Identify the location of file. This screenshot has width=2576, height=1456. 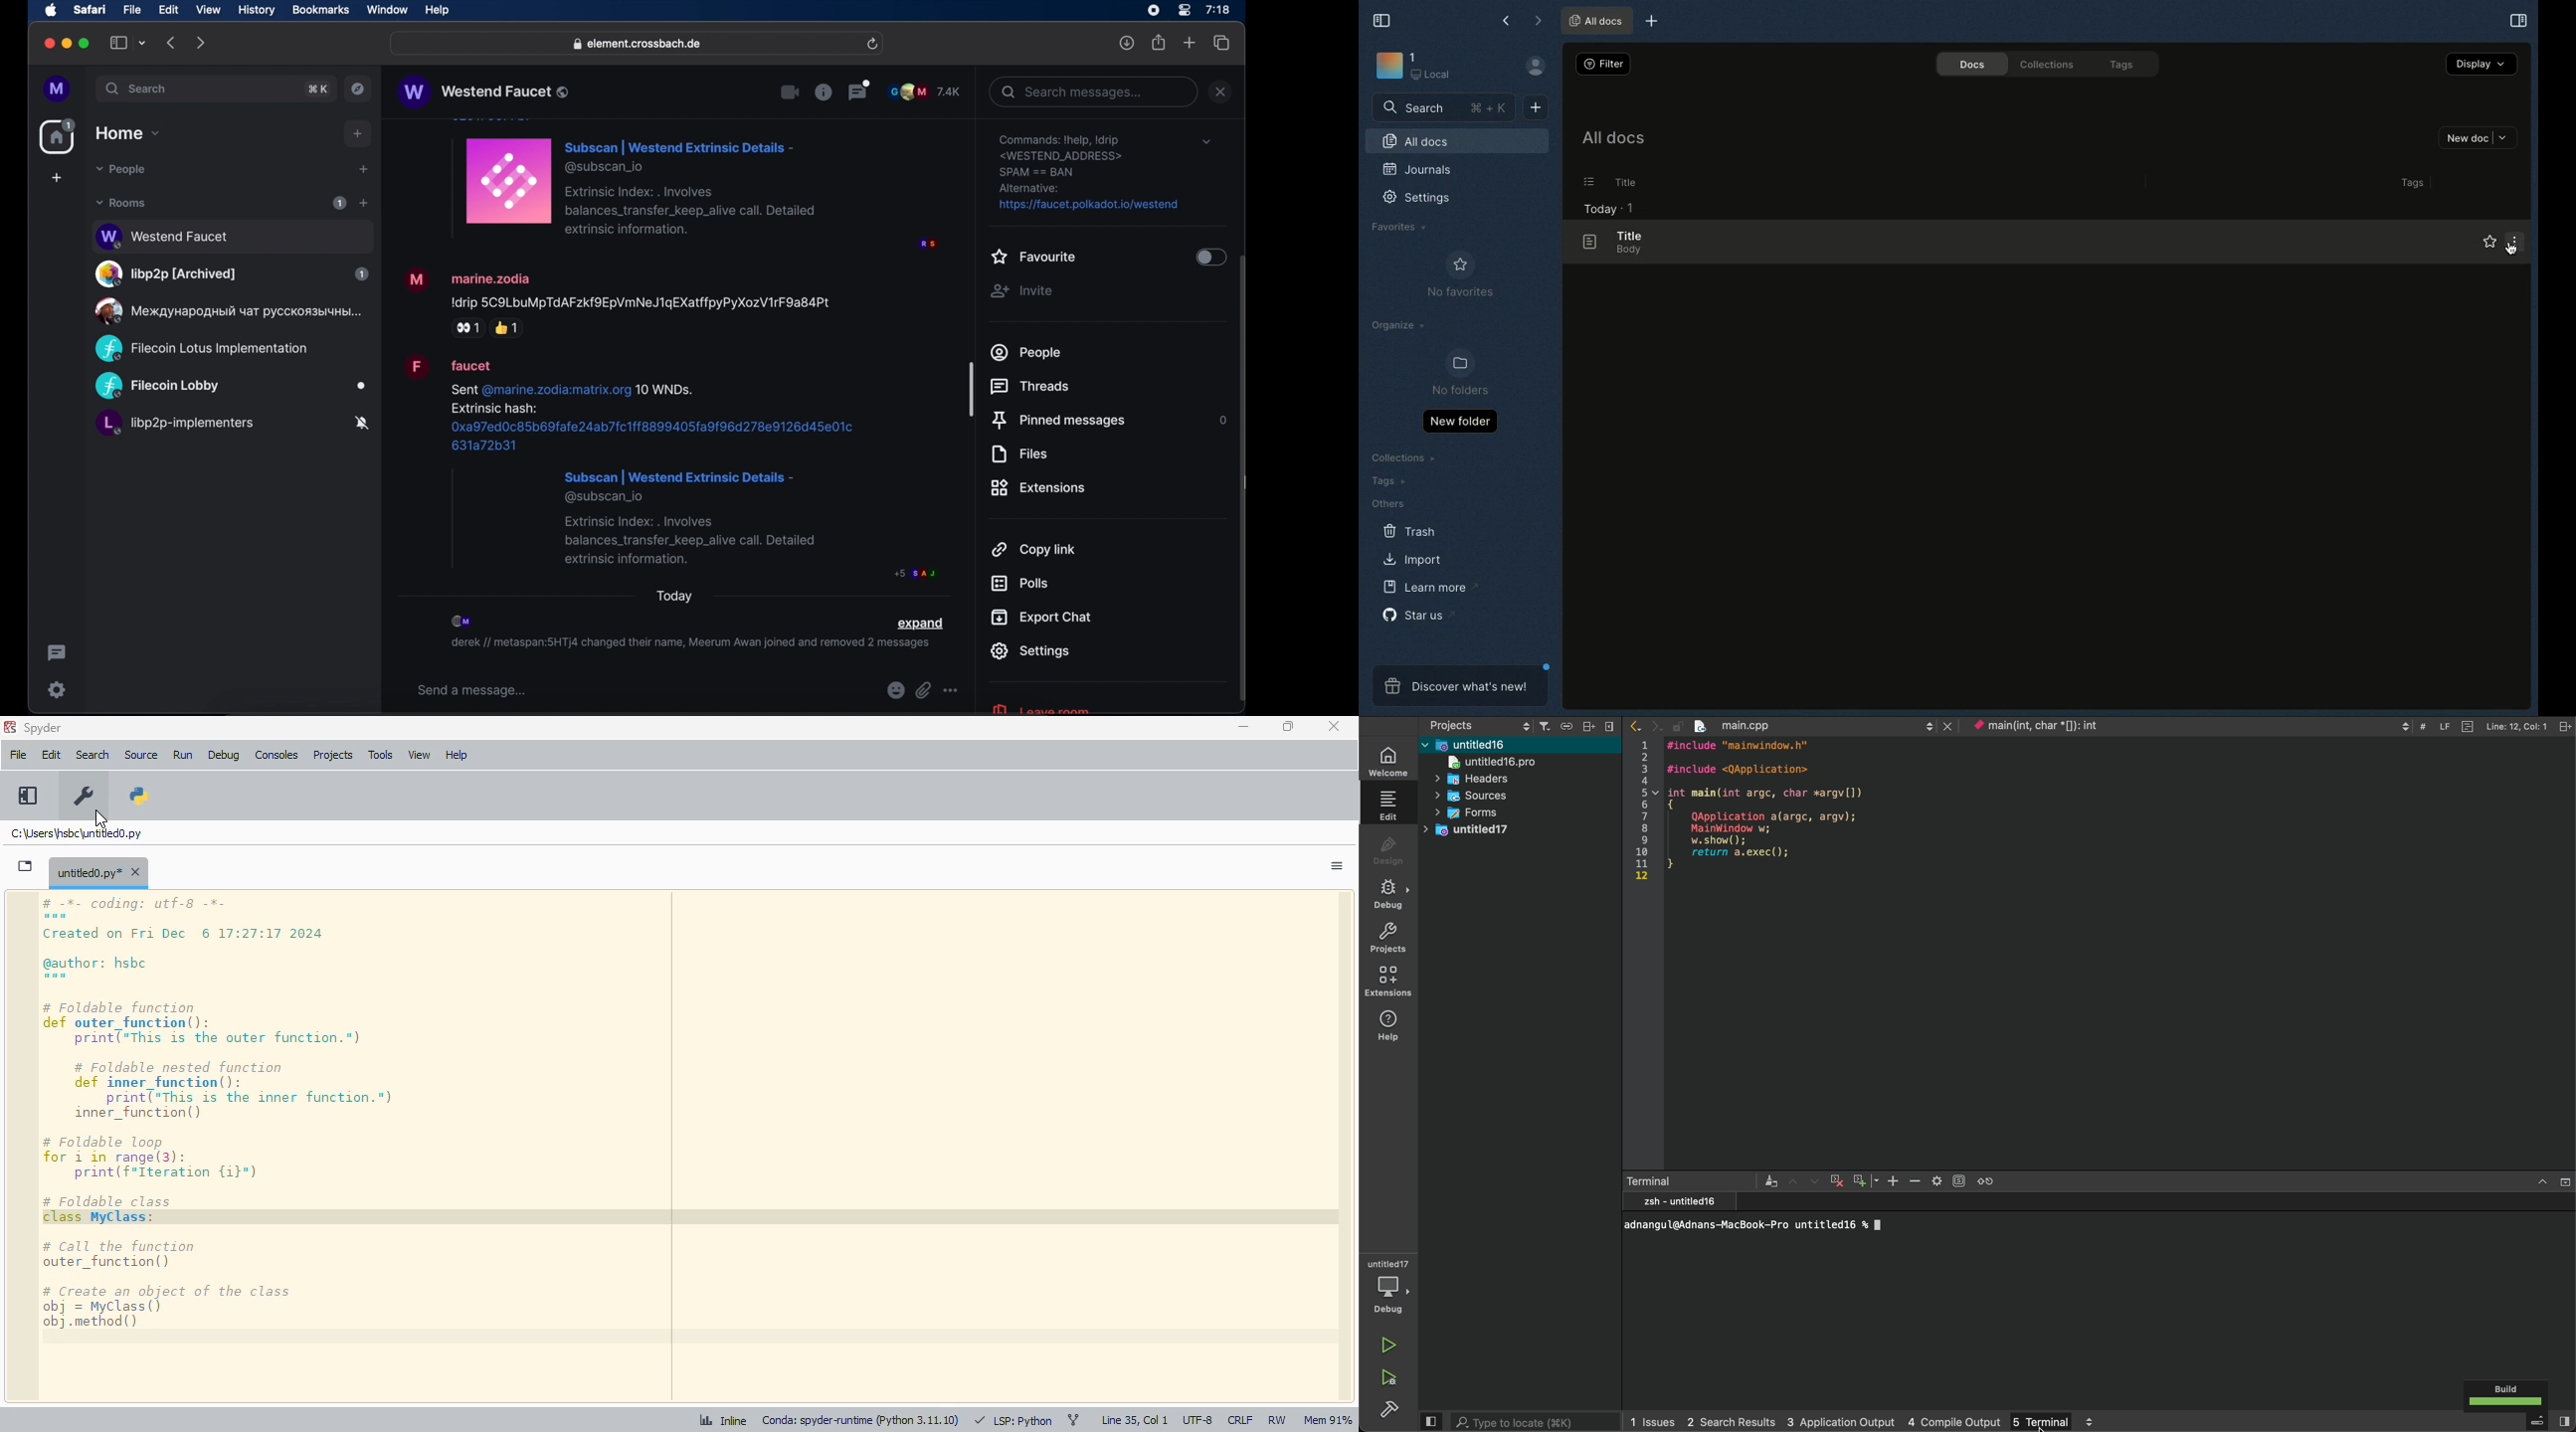
(18, 755).